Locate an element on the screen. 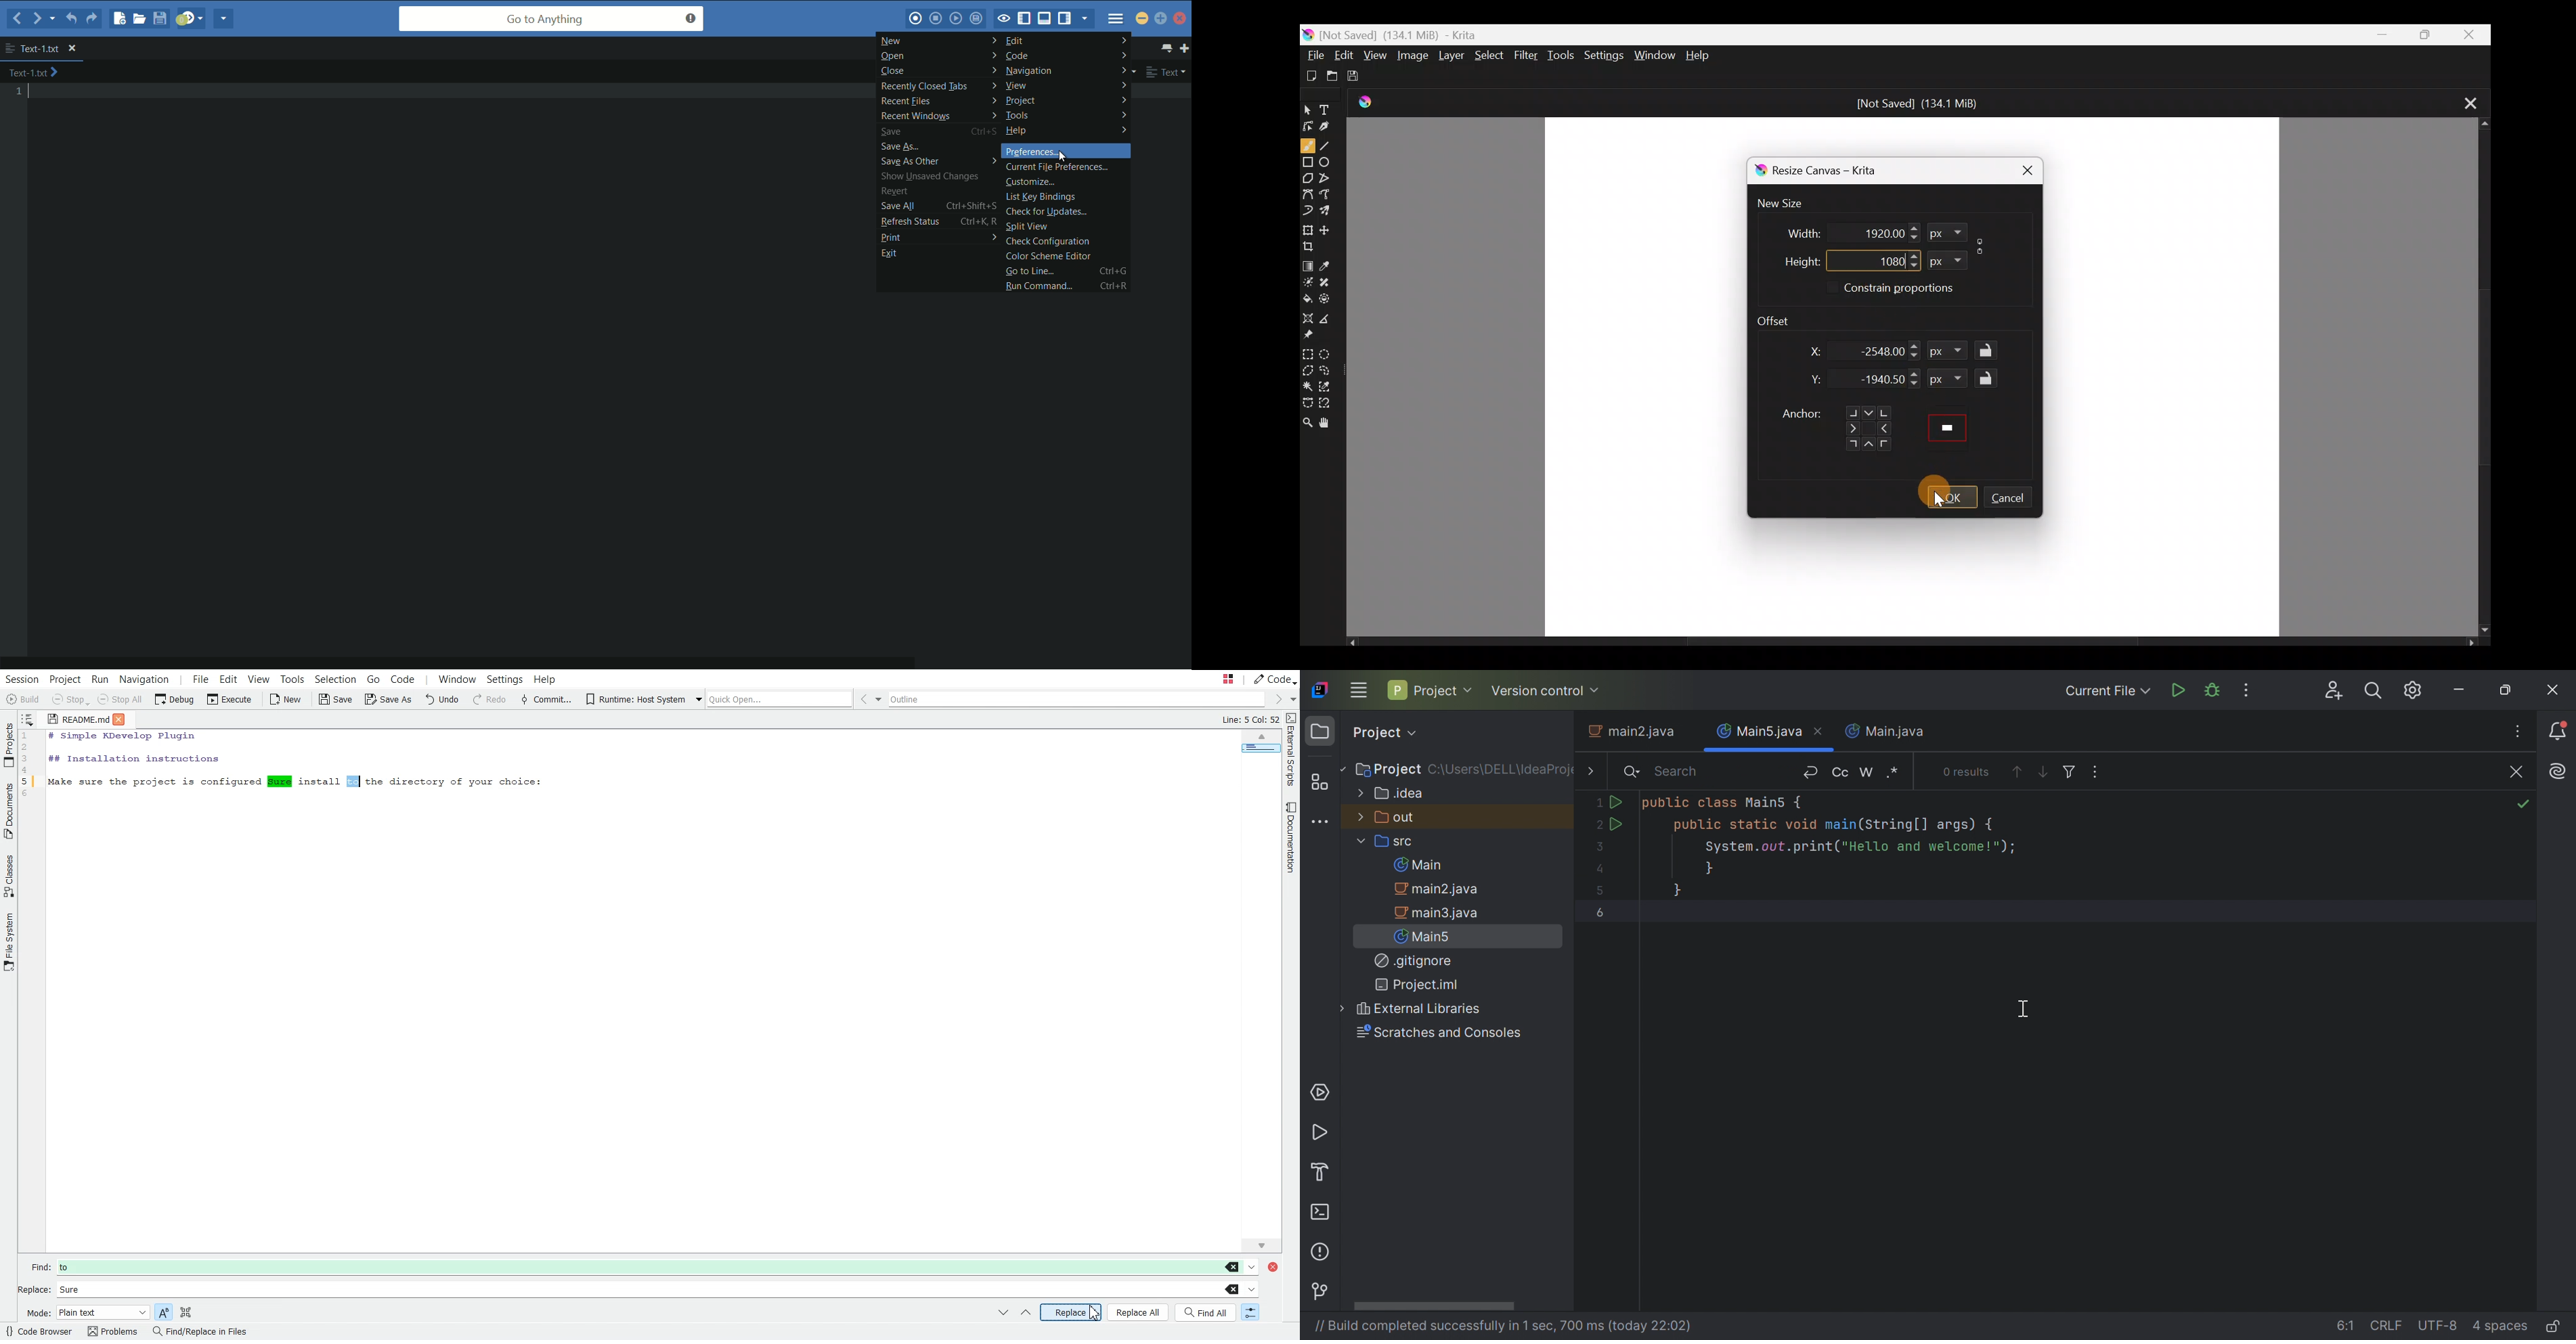 The image size is (2576, 1344). ctrl+Shift+S is located at coordinates (972, 205).